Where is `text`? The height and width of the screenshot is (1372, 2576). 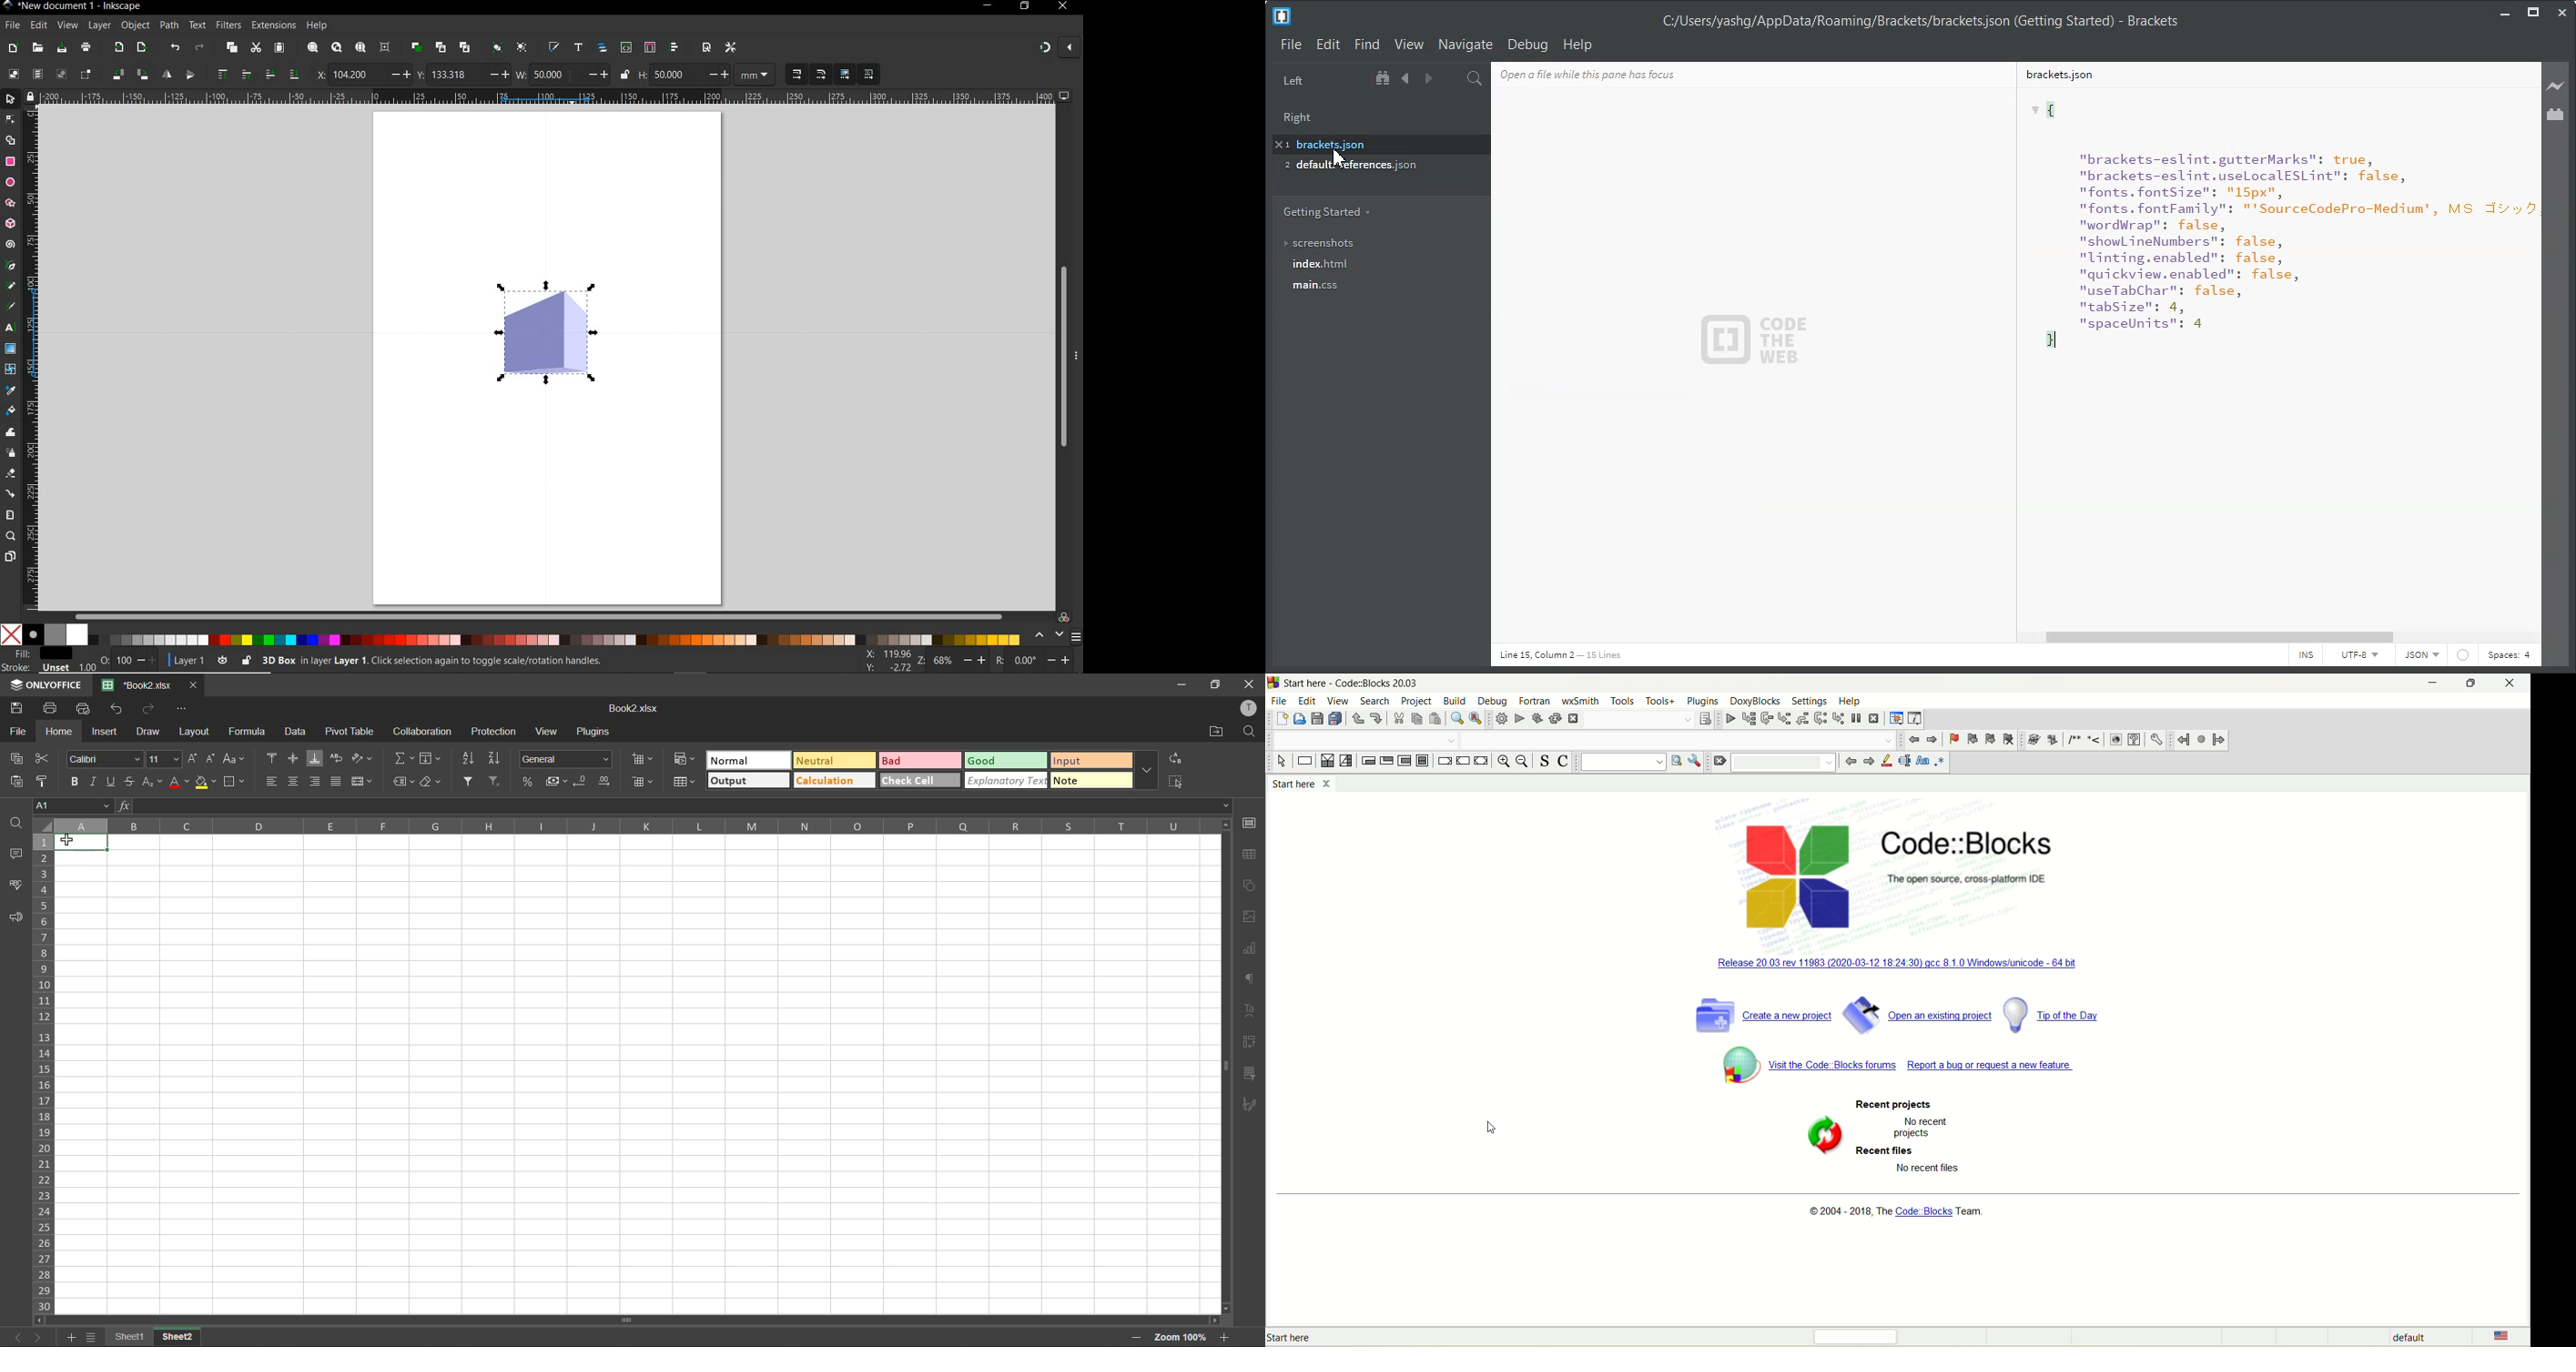
text is located at coordinates (1249, 1010).